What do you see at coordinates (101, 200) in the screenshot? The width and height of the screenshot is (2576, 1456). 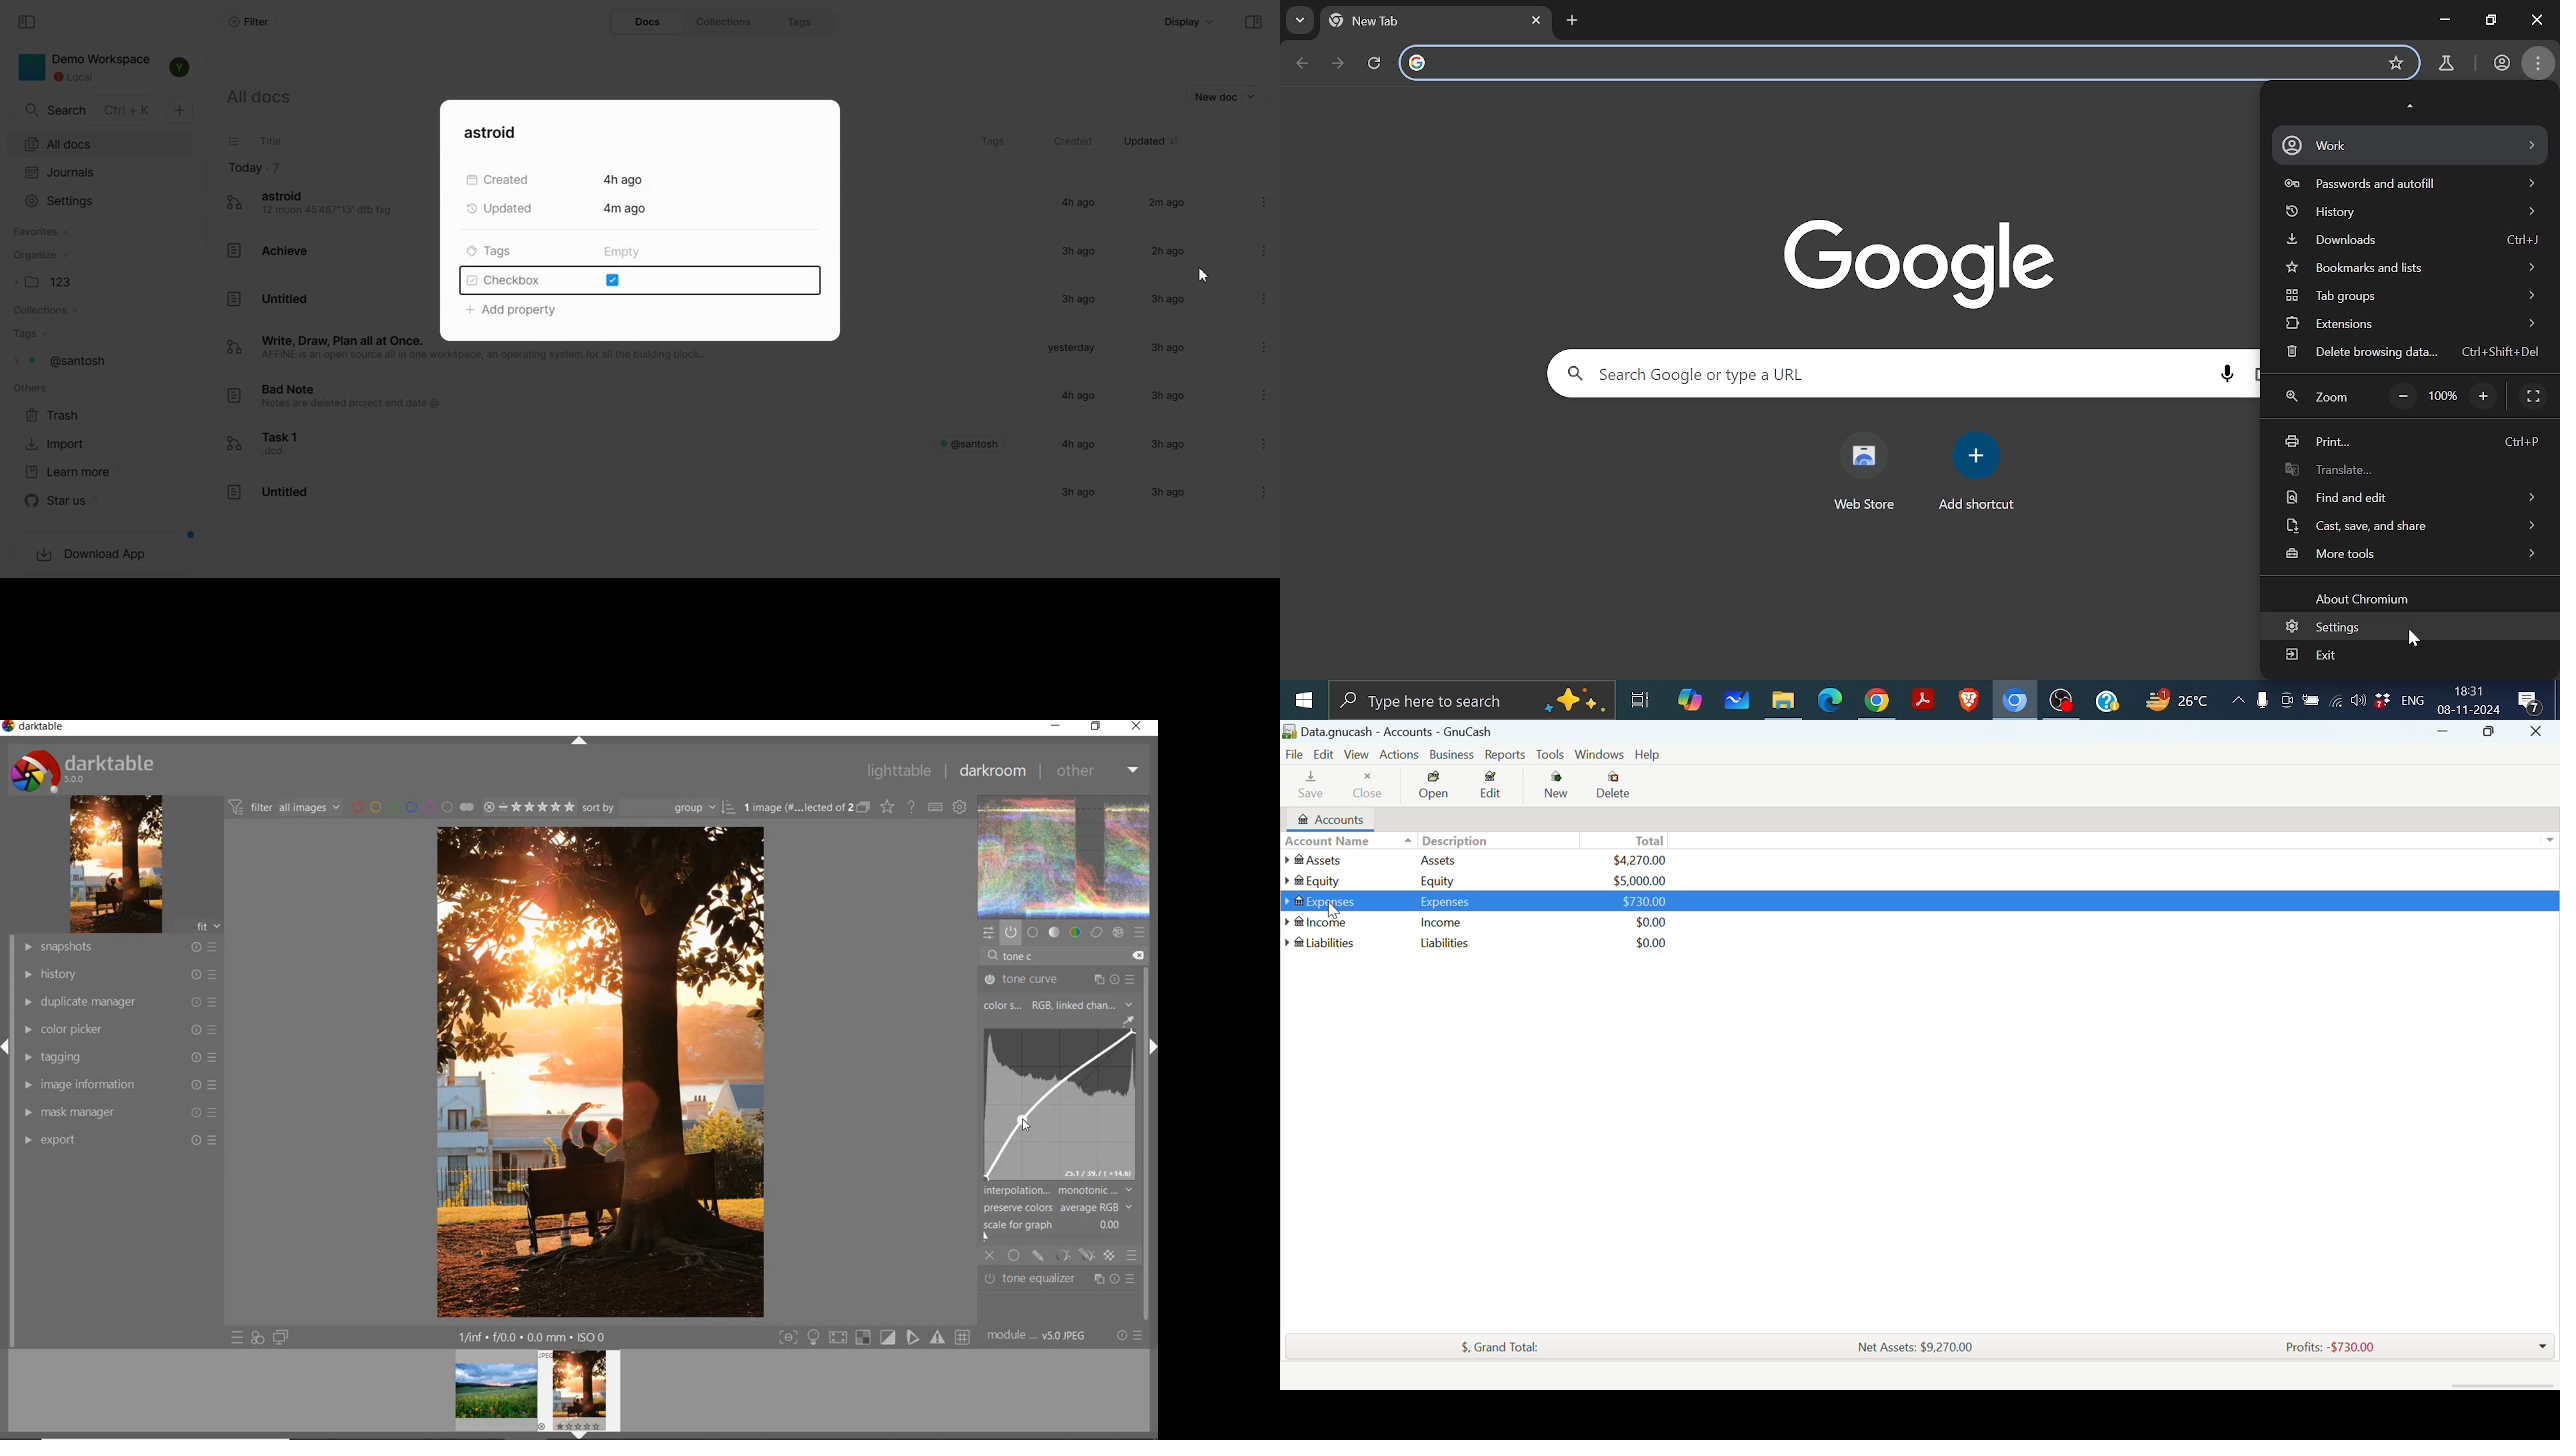 I see `Settings` at bounding box center [101, 200].